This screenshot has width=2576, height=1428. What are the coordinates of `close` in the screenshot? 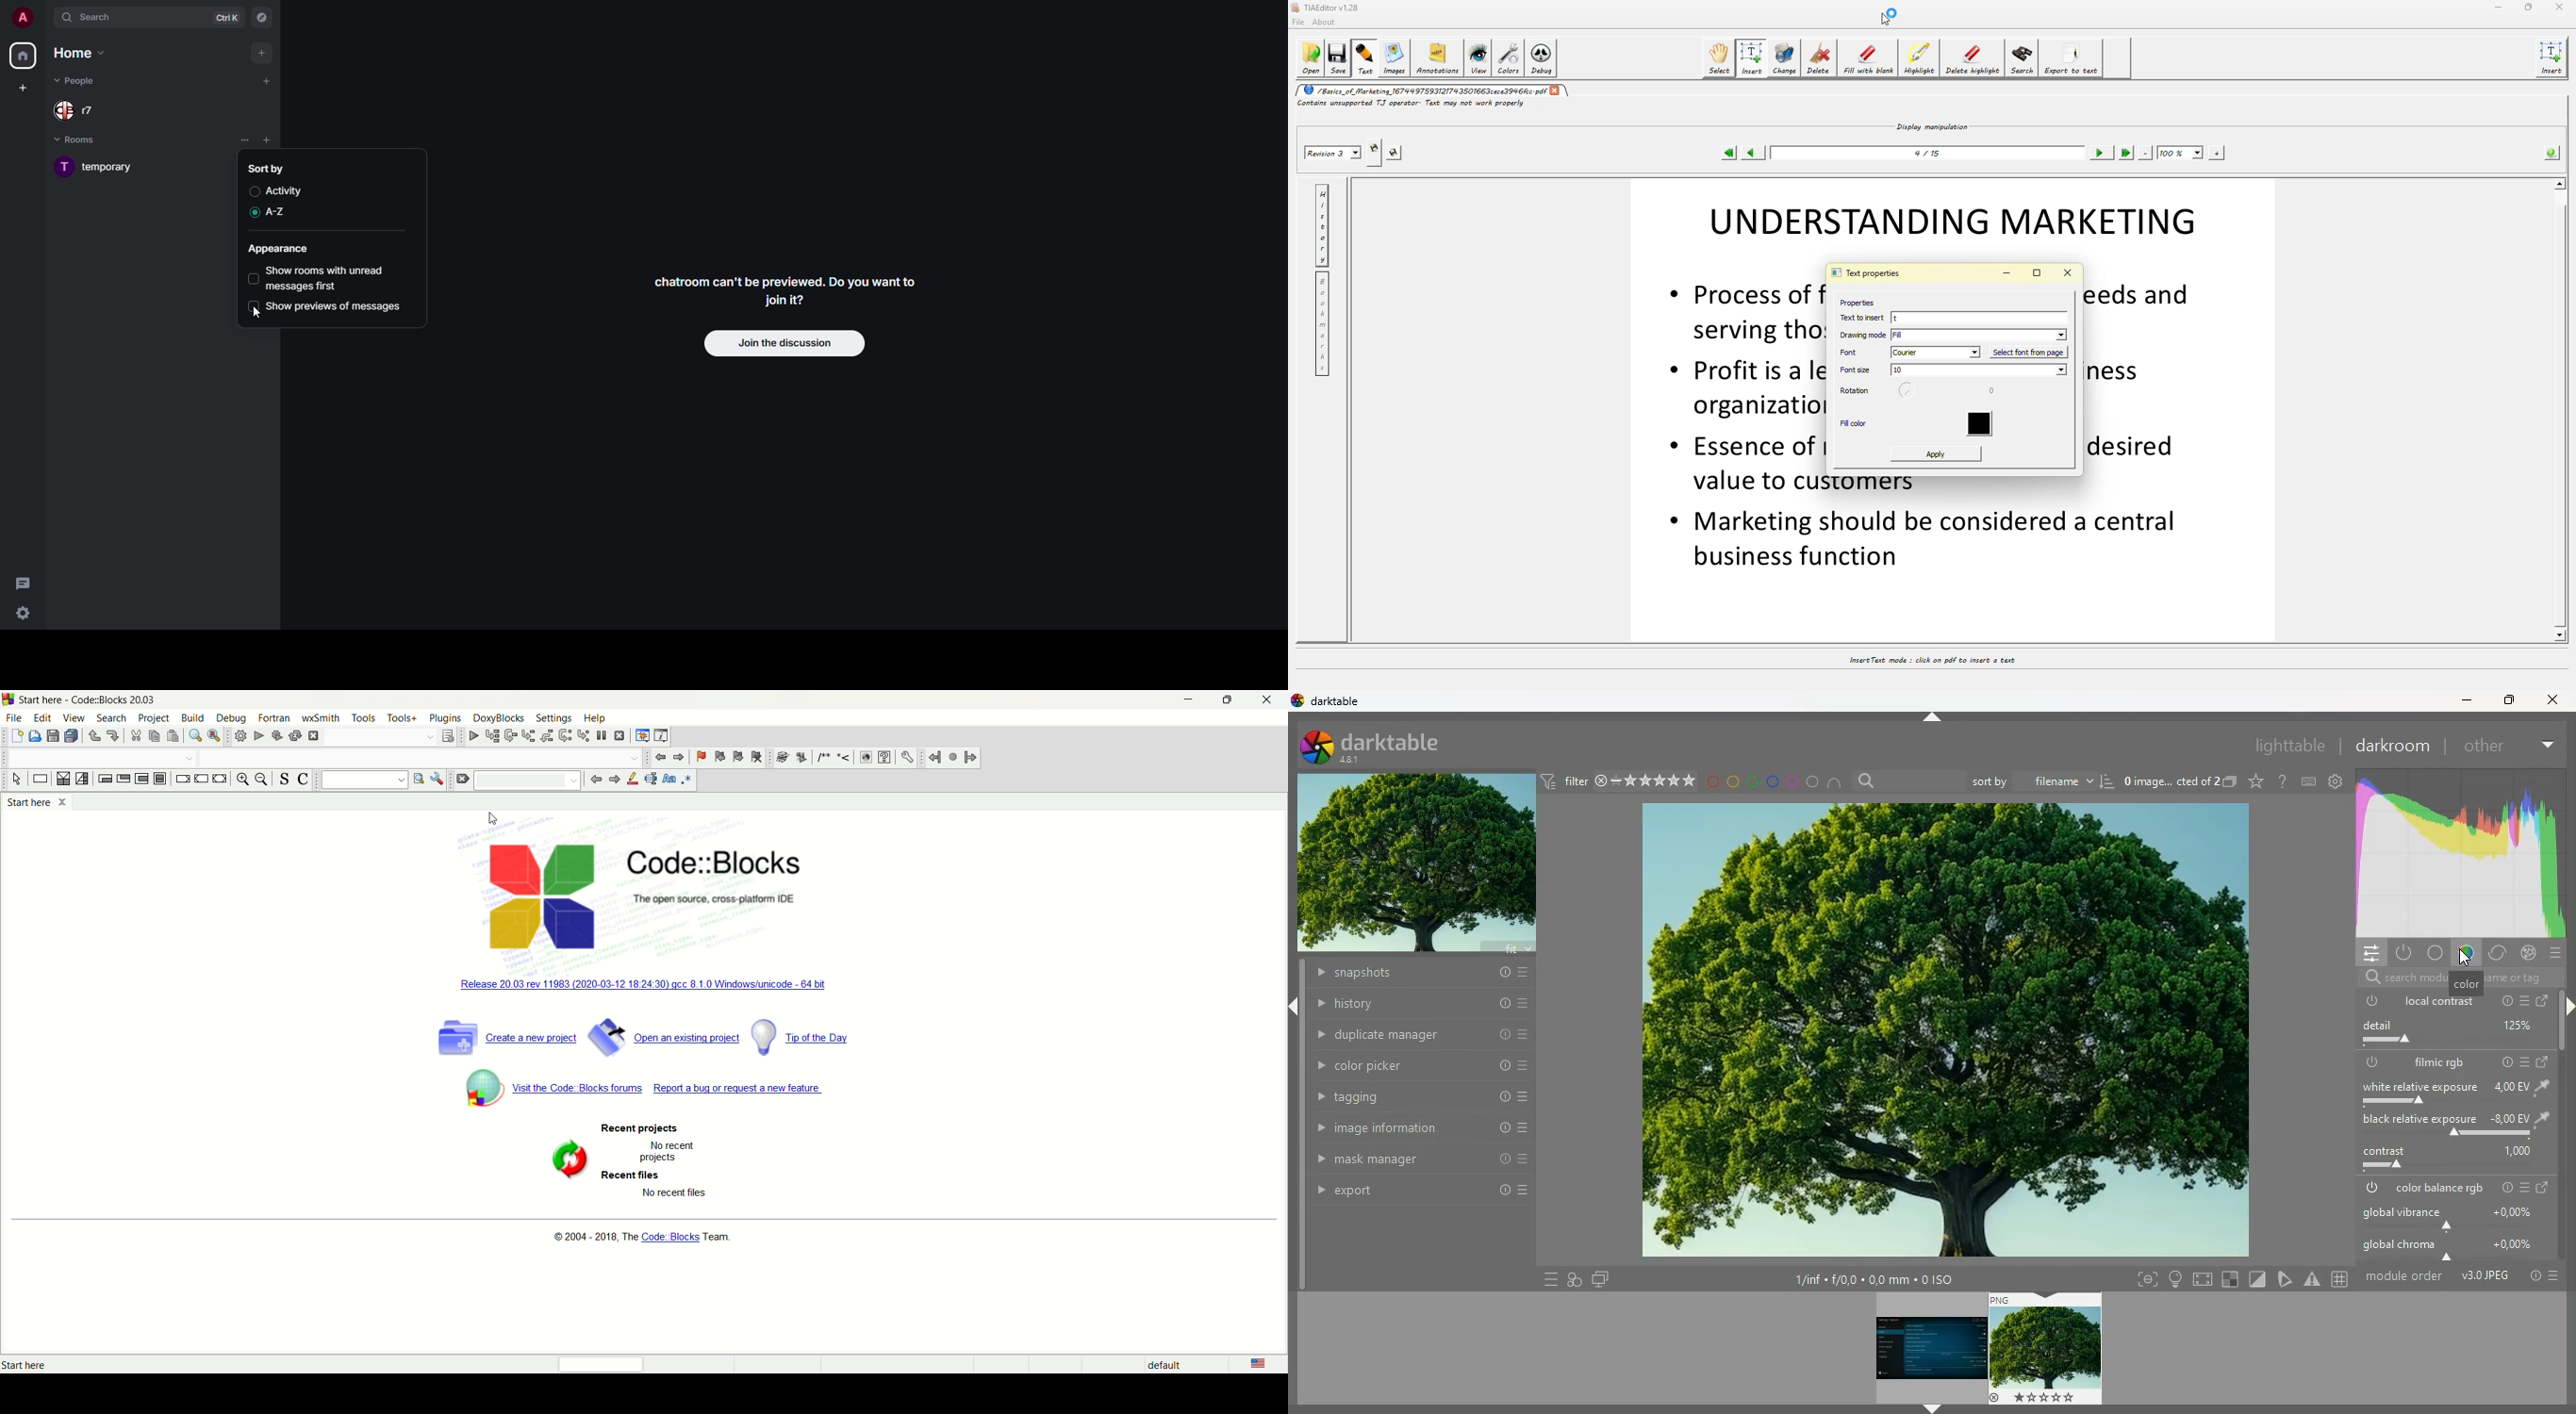 It's located at (1269, 699).